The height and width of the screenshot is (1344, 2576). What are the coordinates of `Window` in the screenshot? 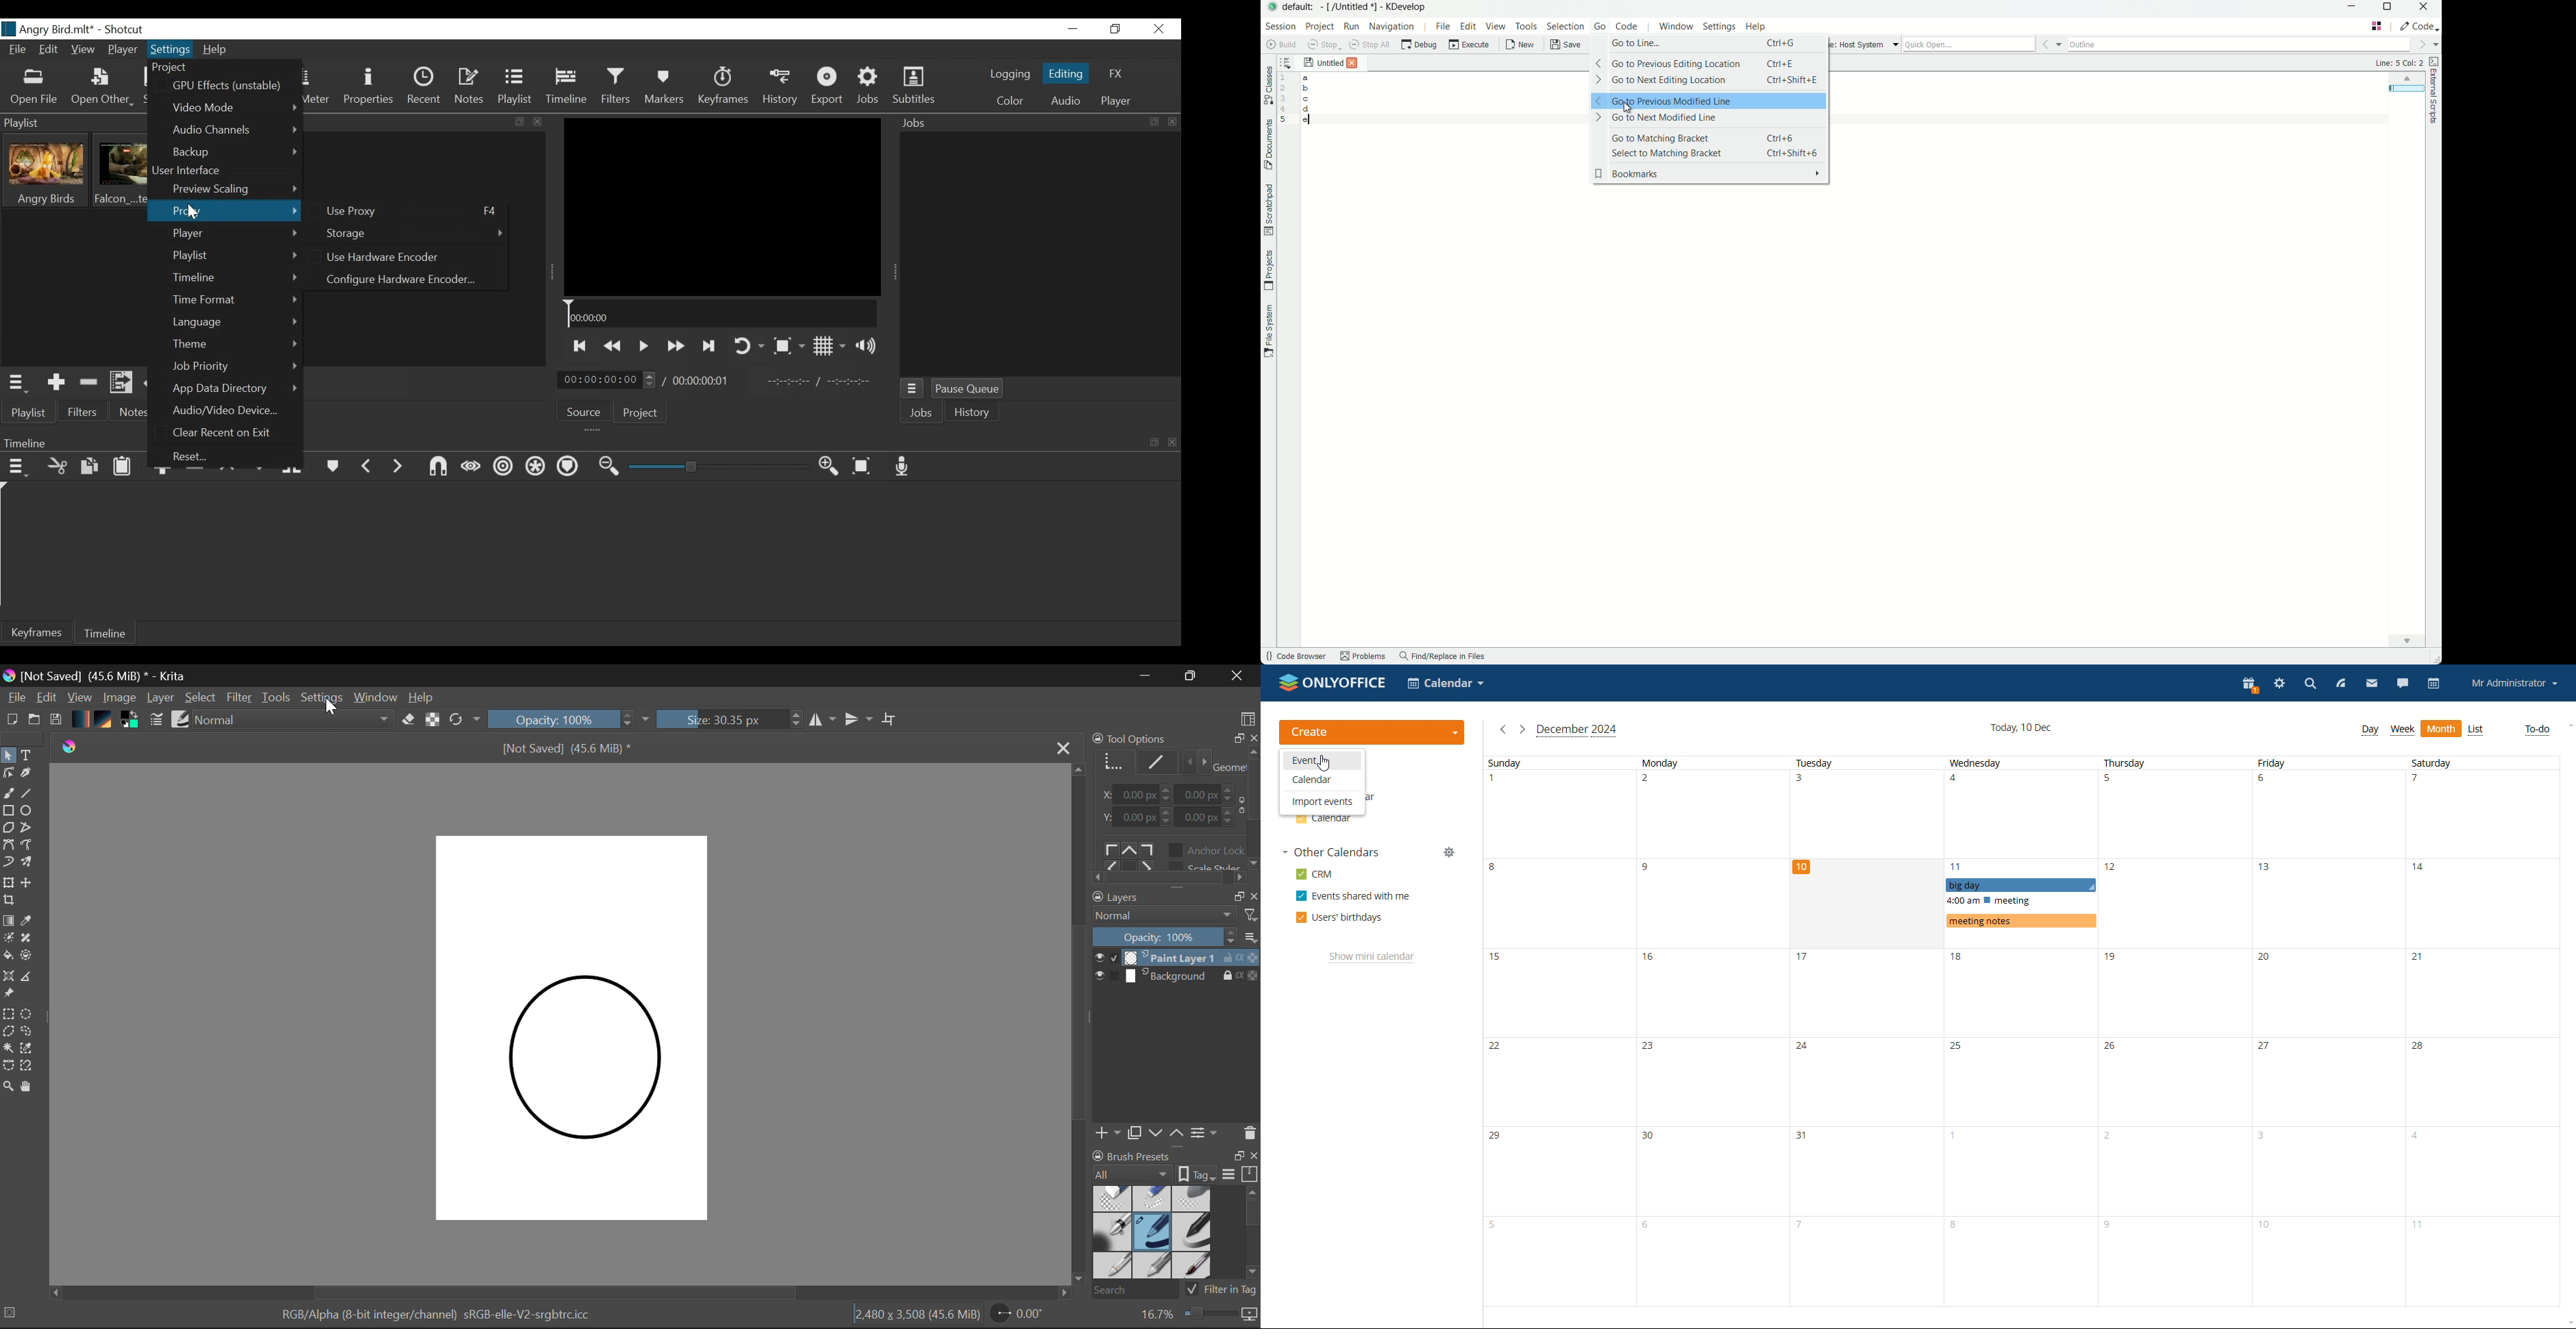 It's located at (378, 698).